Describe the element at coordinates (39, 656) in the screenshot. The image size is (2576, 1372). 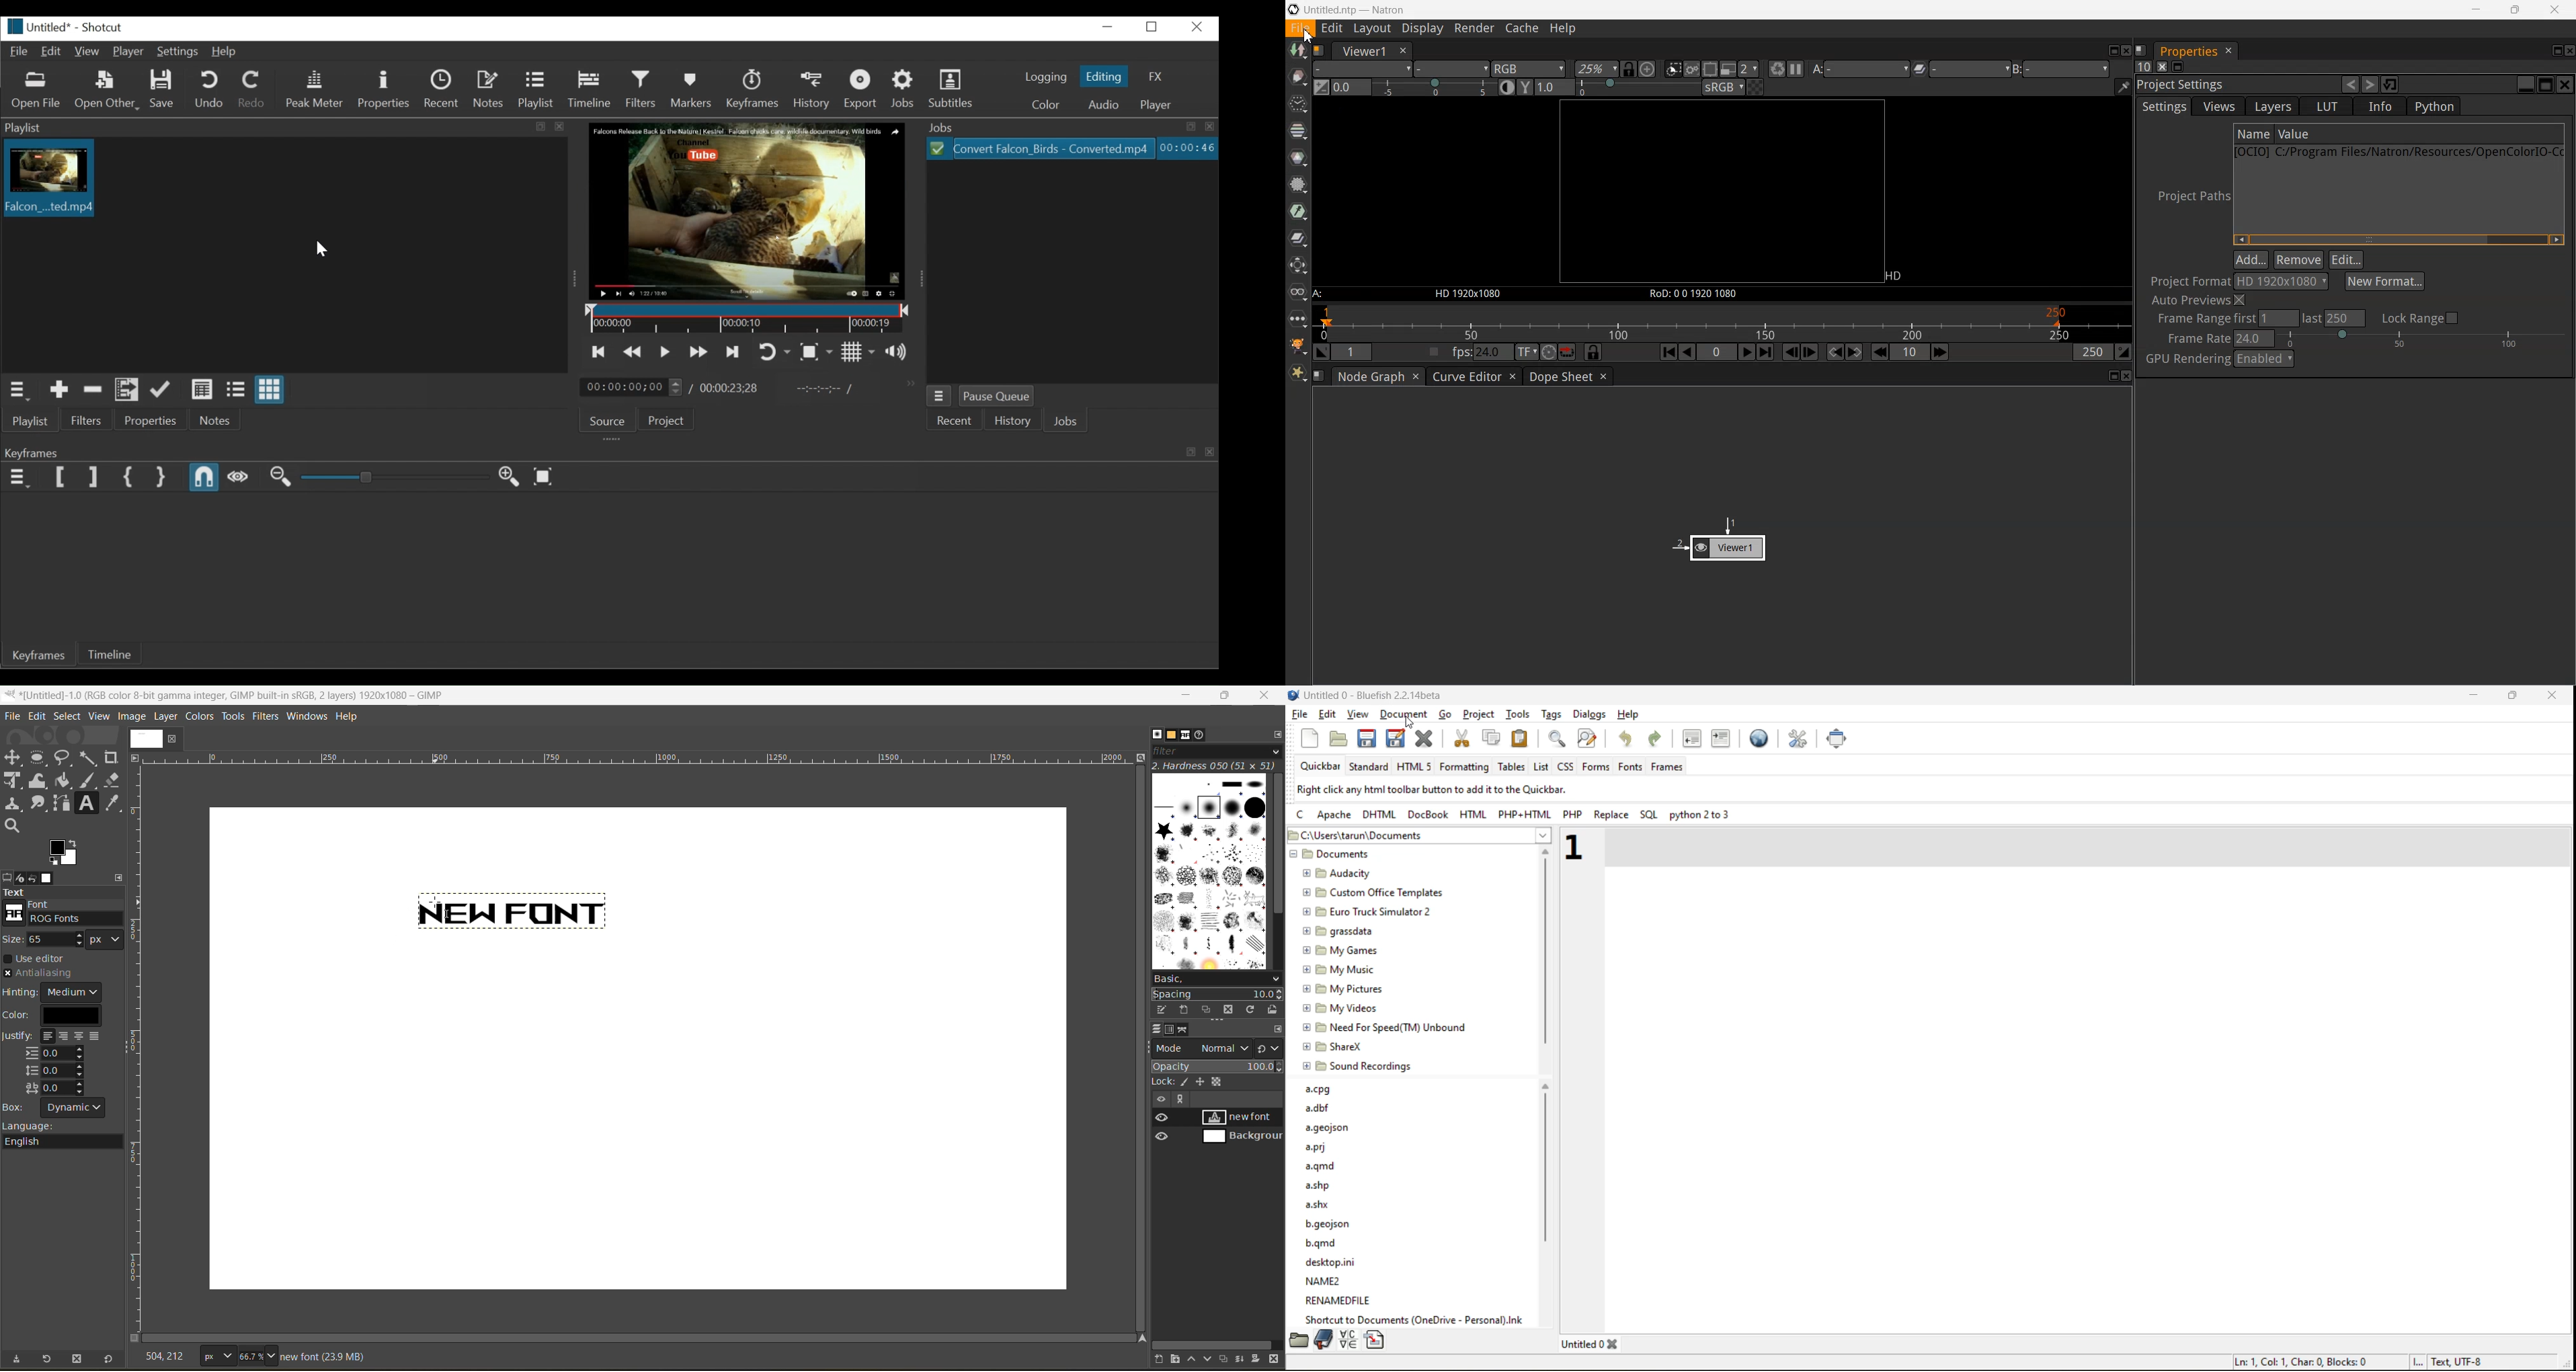
I see `Keyframe Tab` at that location.